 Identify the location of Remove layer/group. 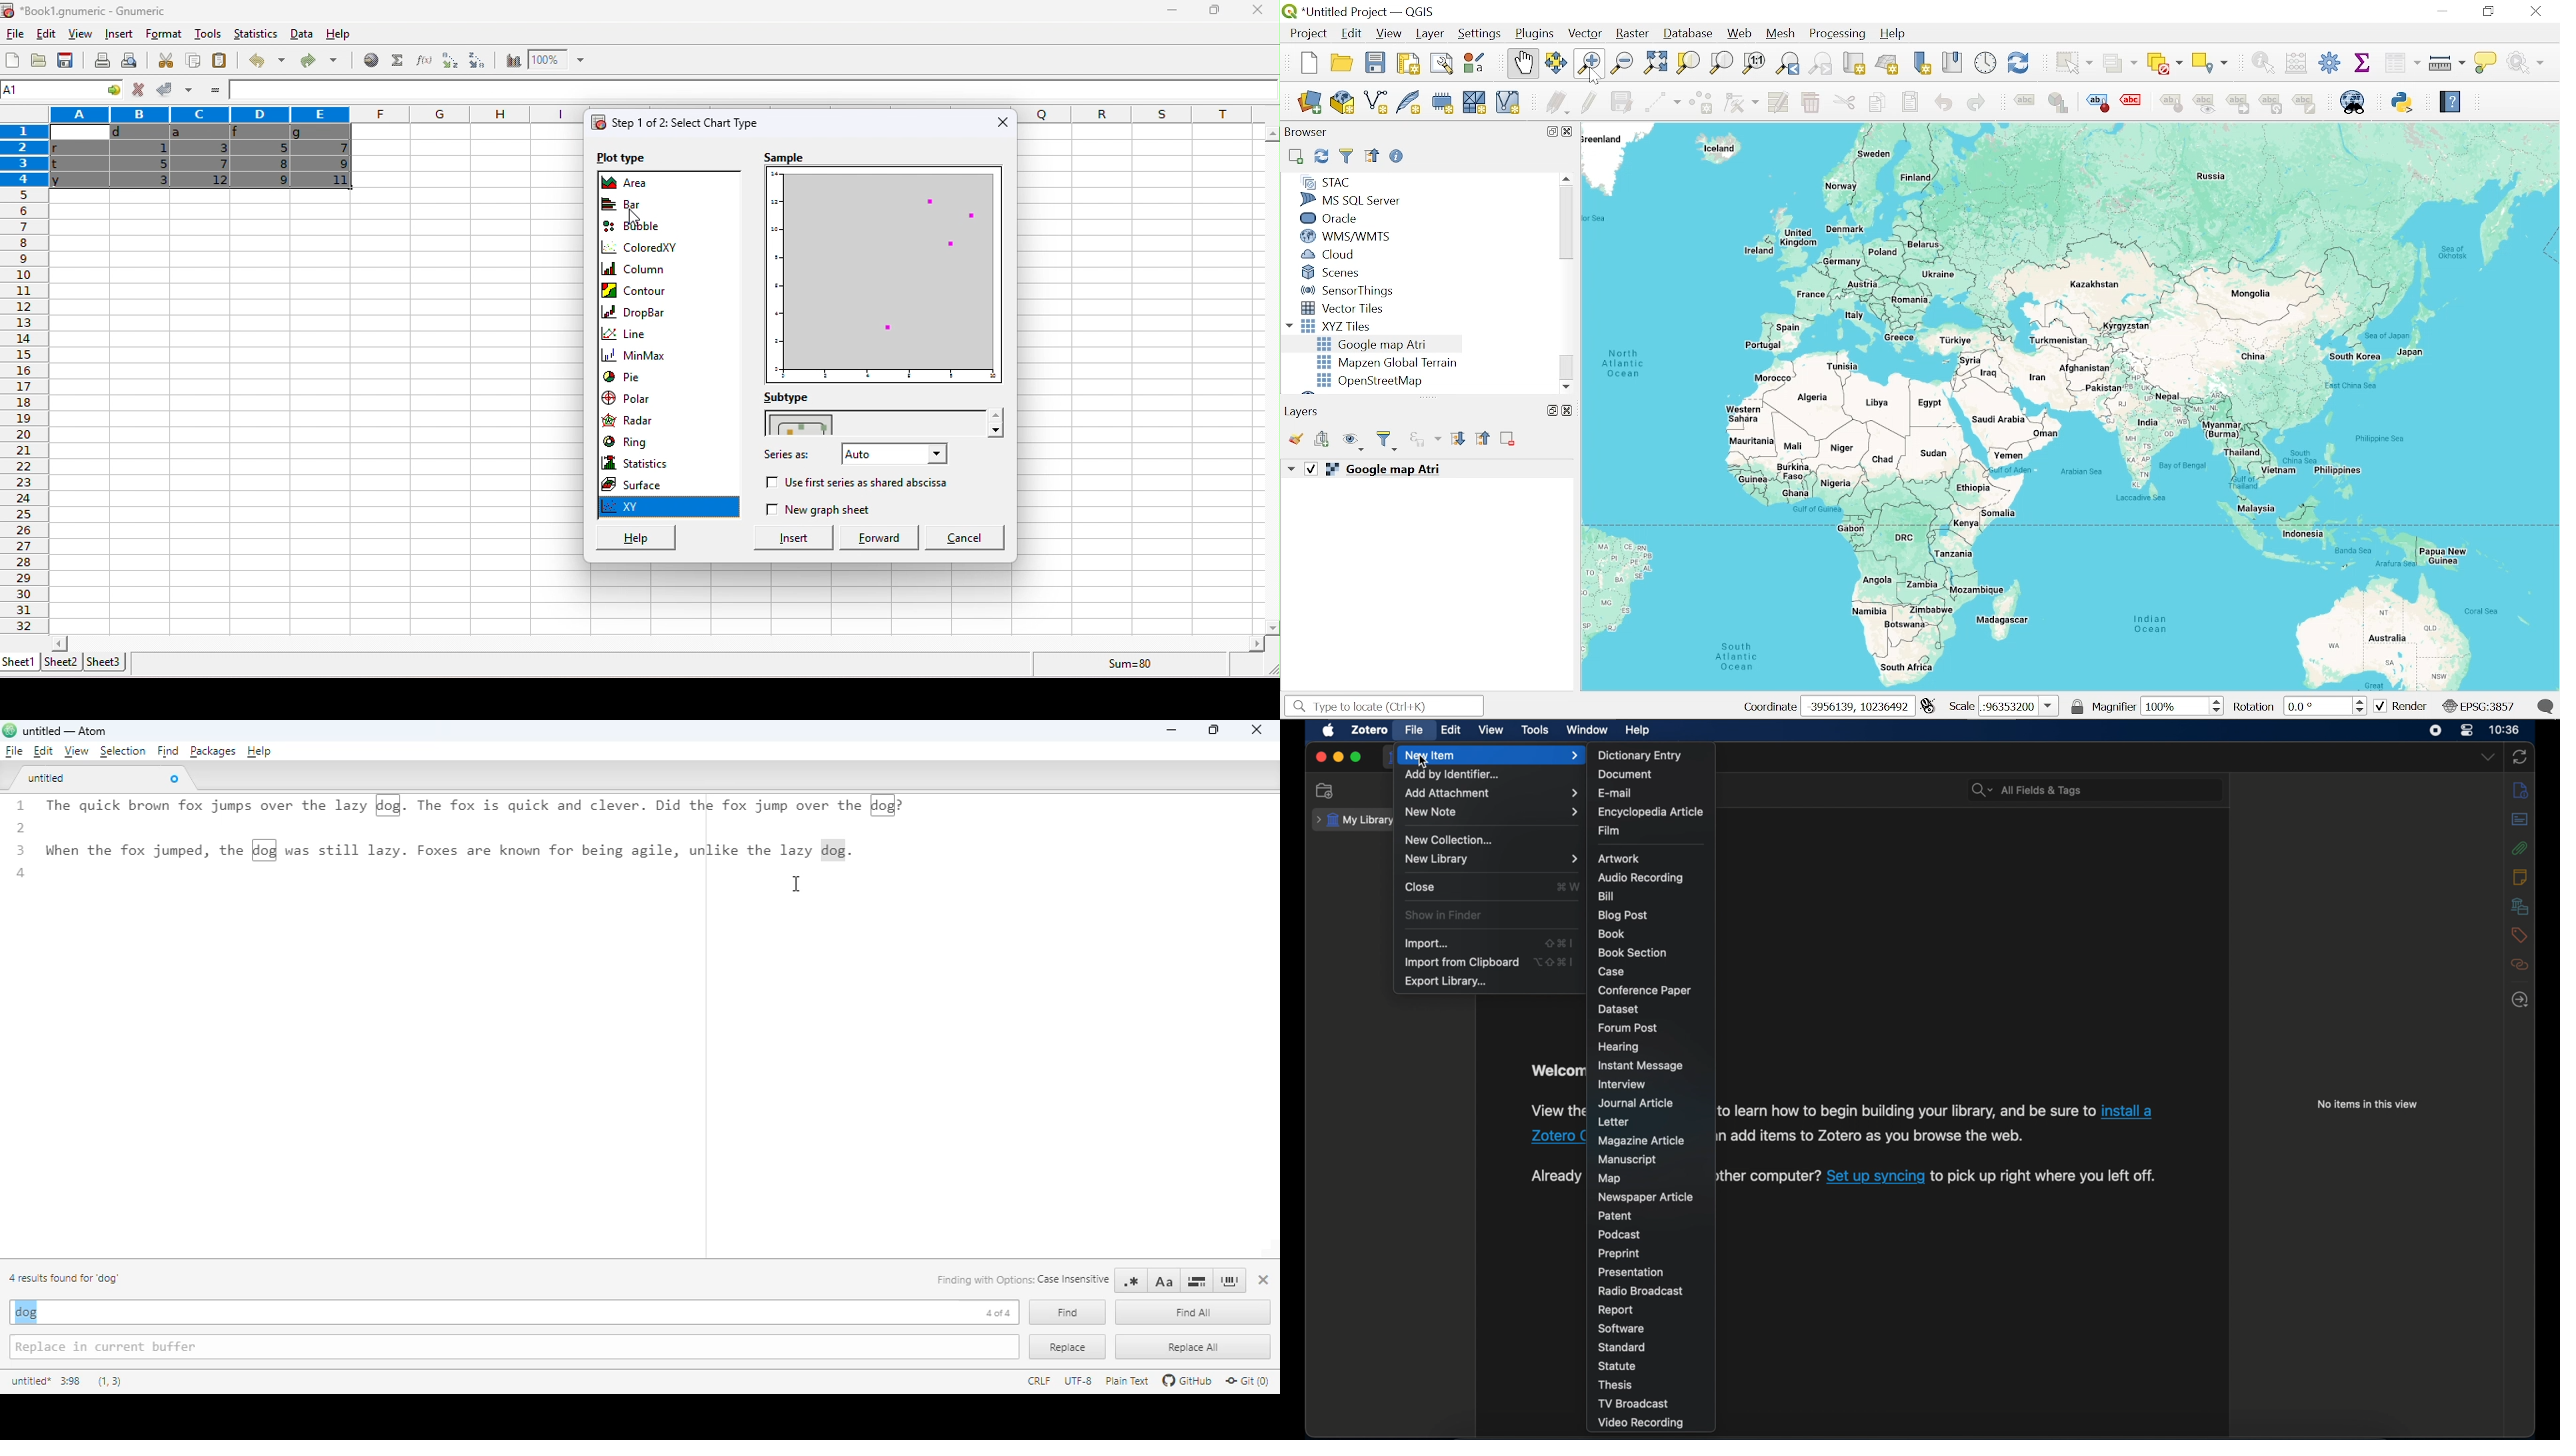
(1508, 440).